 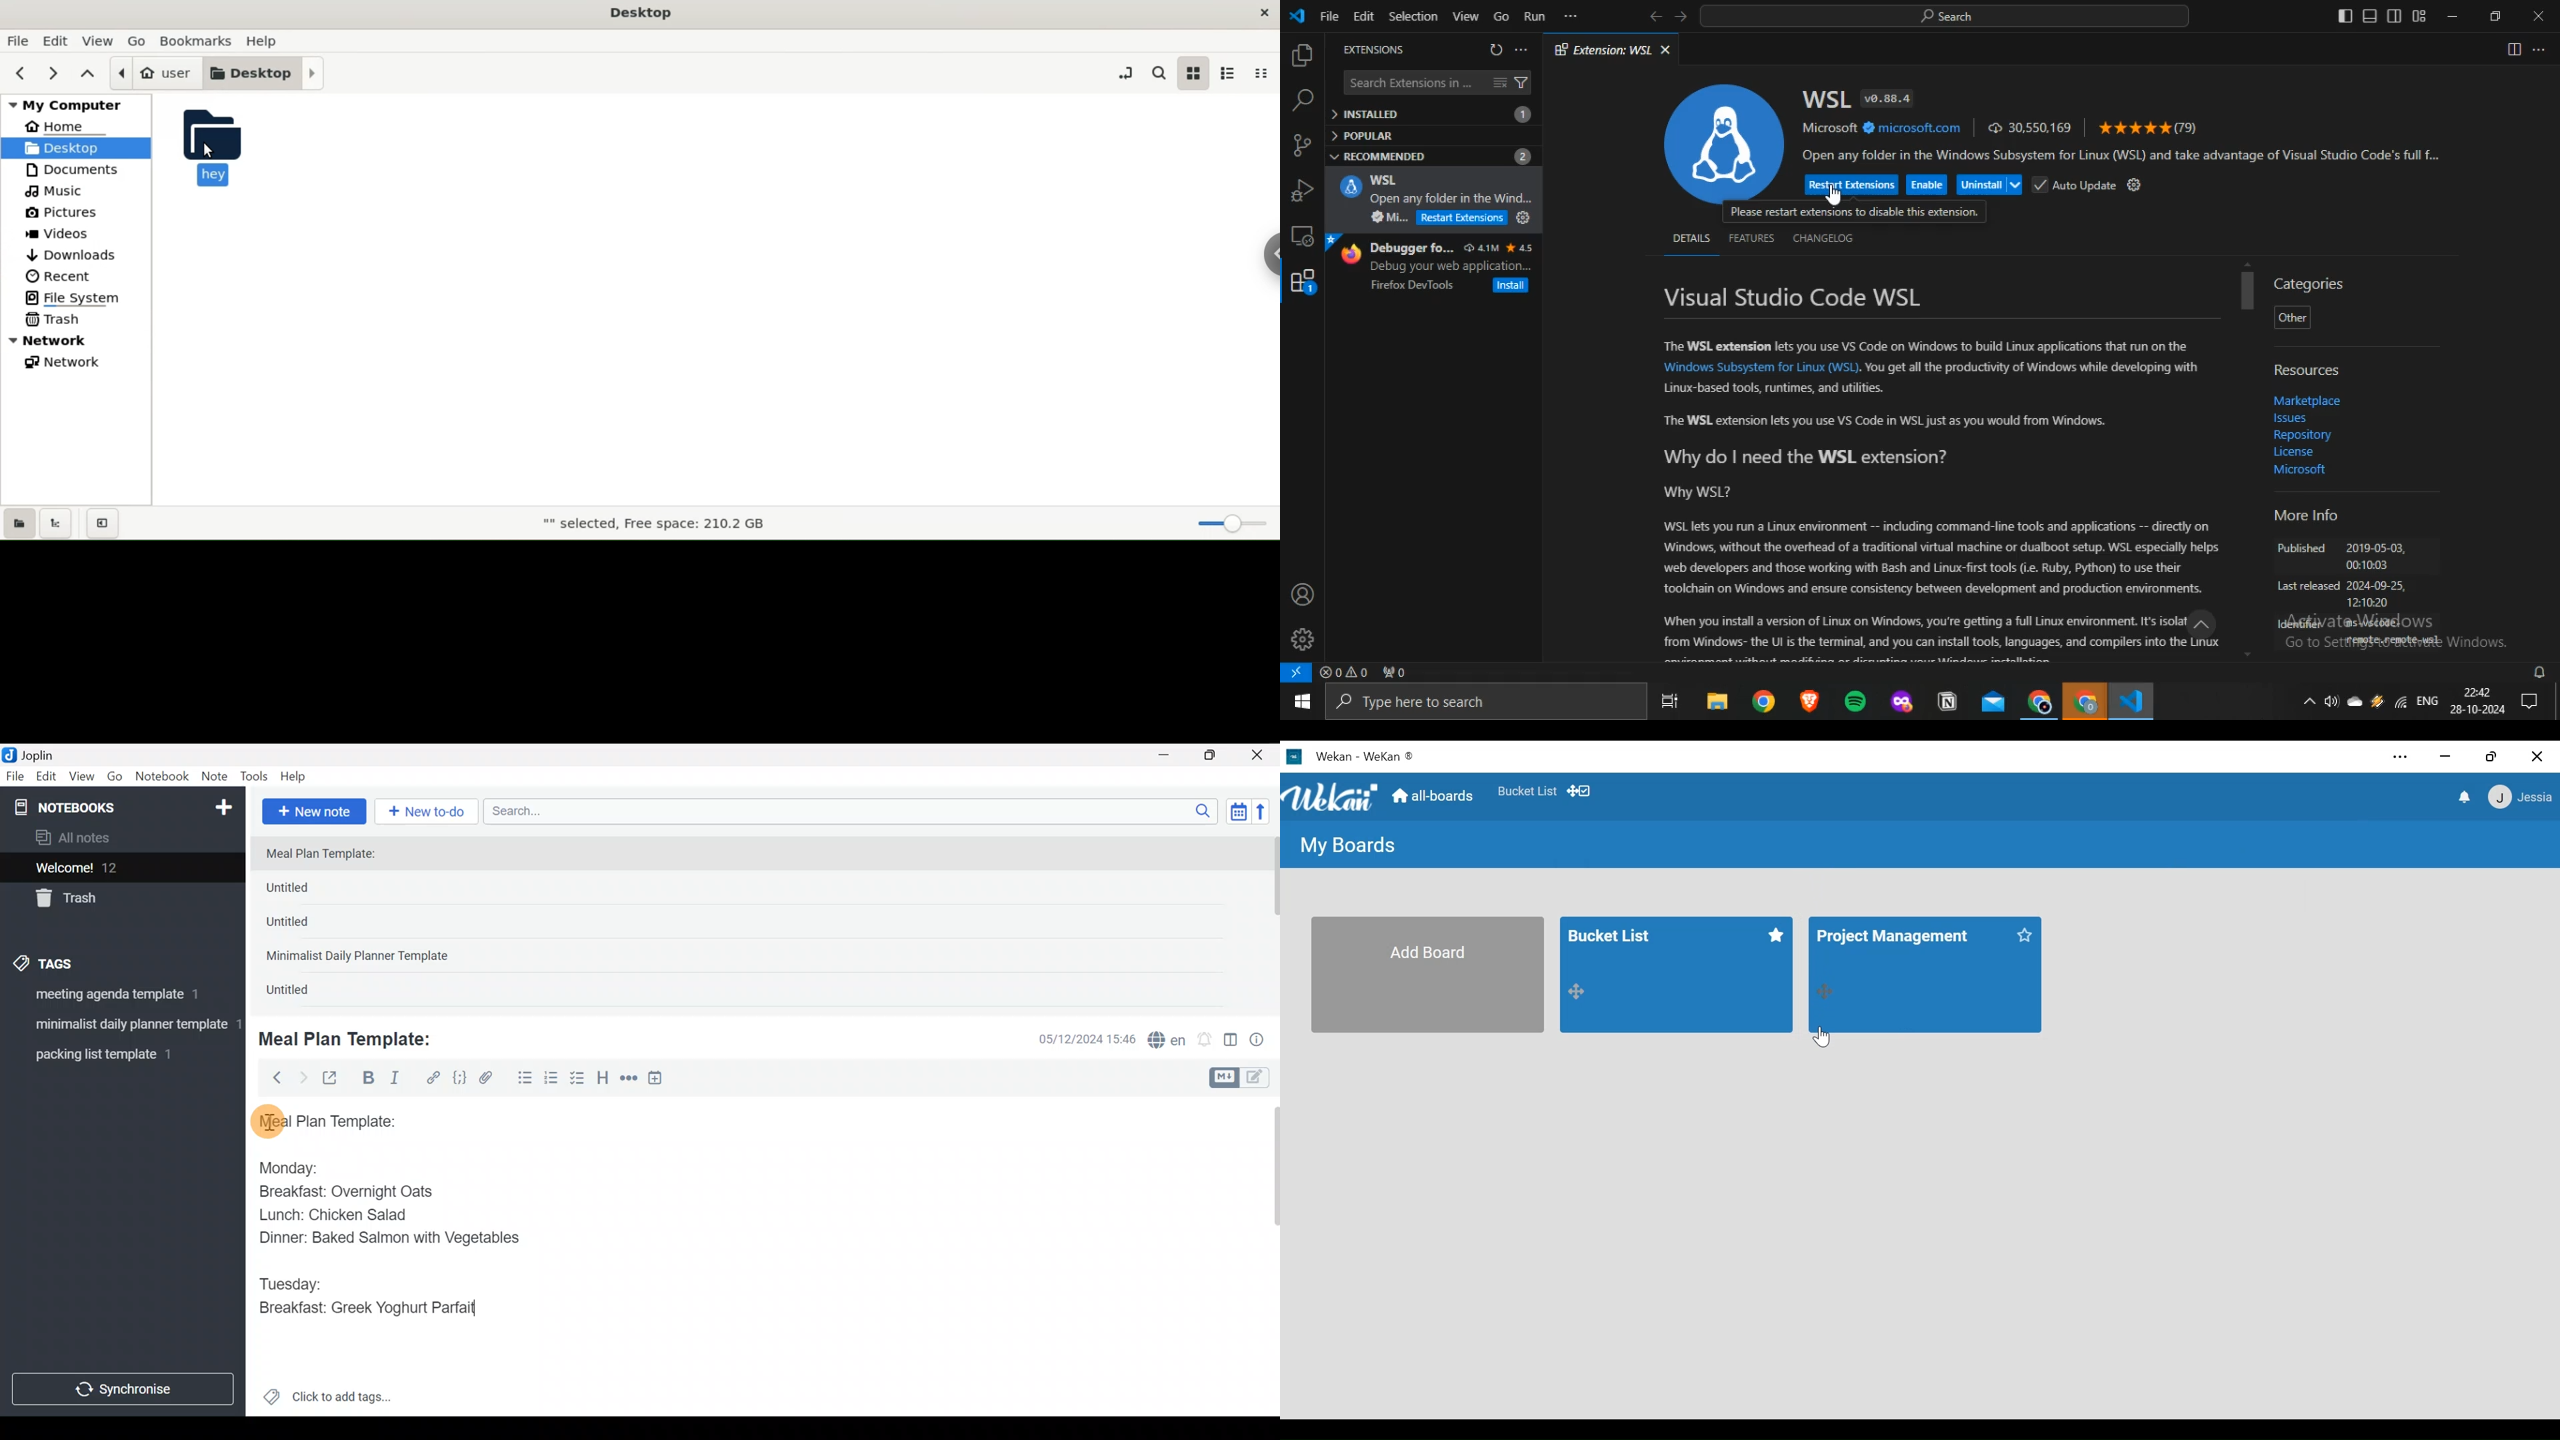 What do you see at coordinates (2293, 419) in the screenshot?
I see `Issues` at bounding box center [2293, 419].